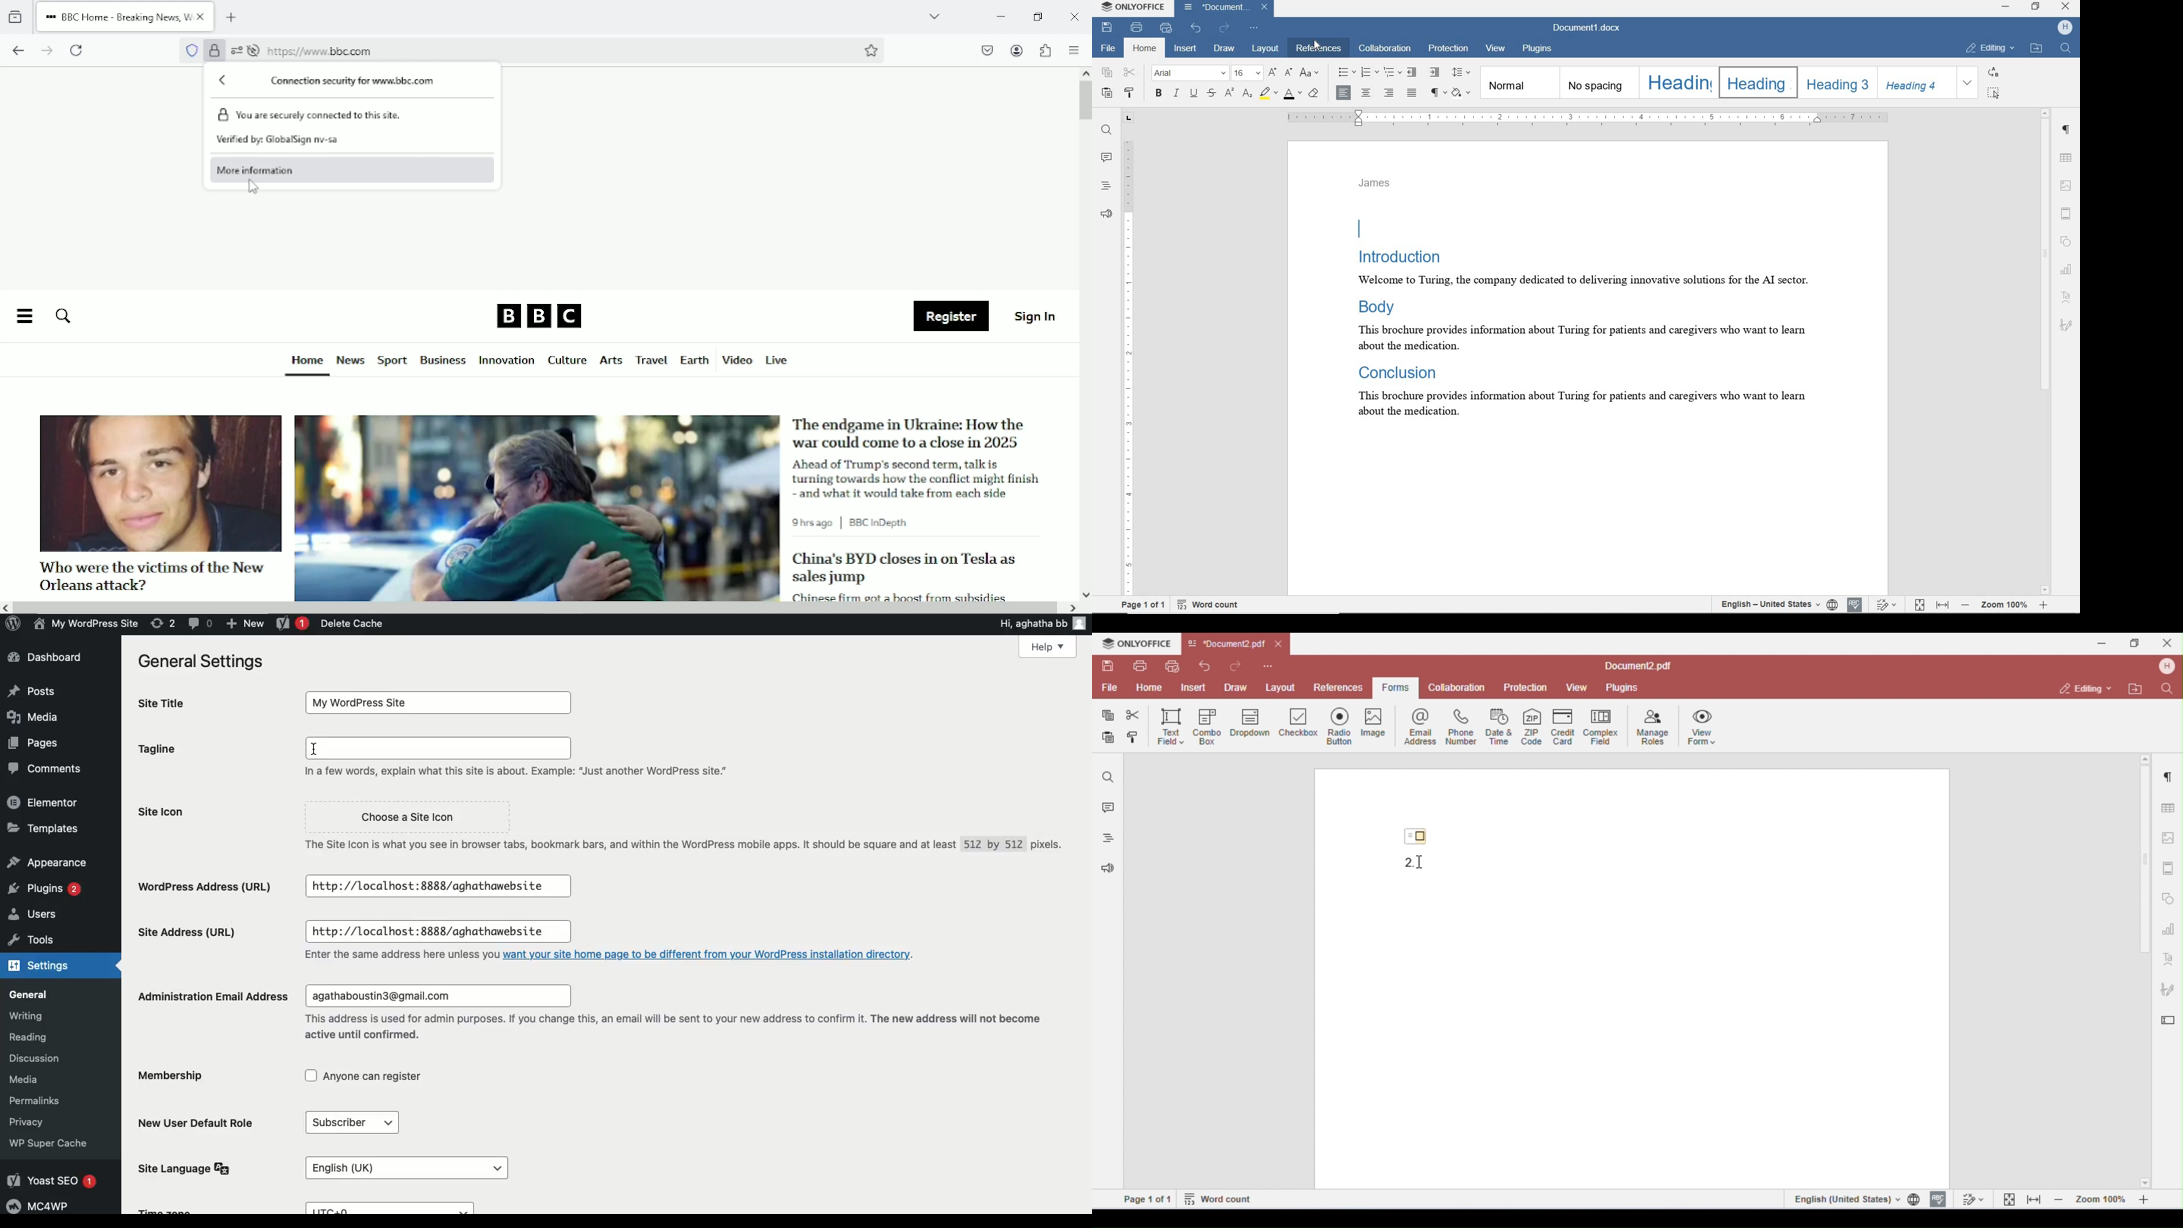  What do you see at coordinates (197, 752) in the screenshot?
I see `Tagline` at bounding box center [197, 752].